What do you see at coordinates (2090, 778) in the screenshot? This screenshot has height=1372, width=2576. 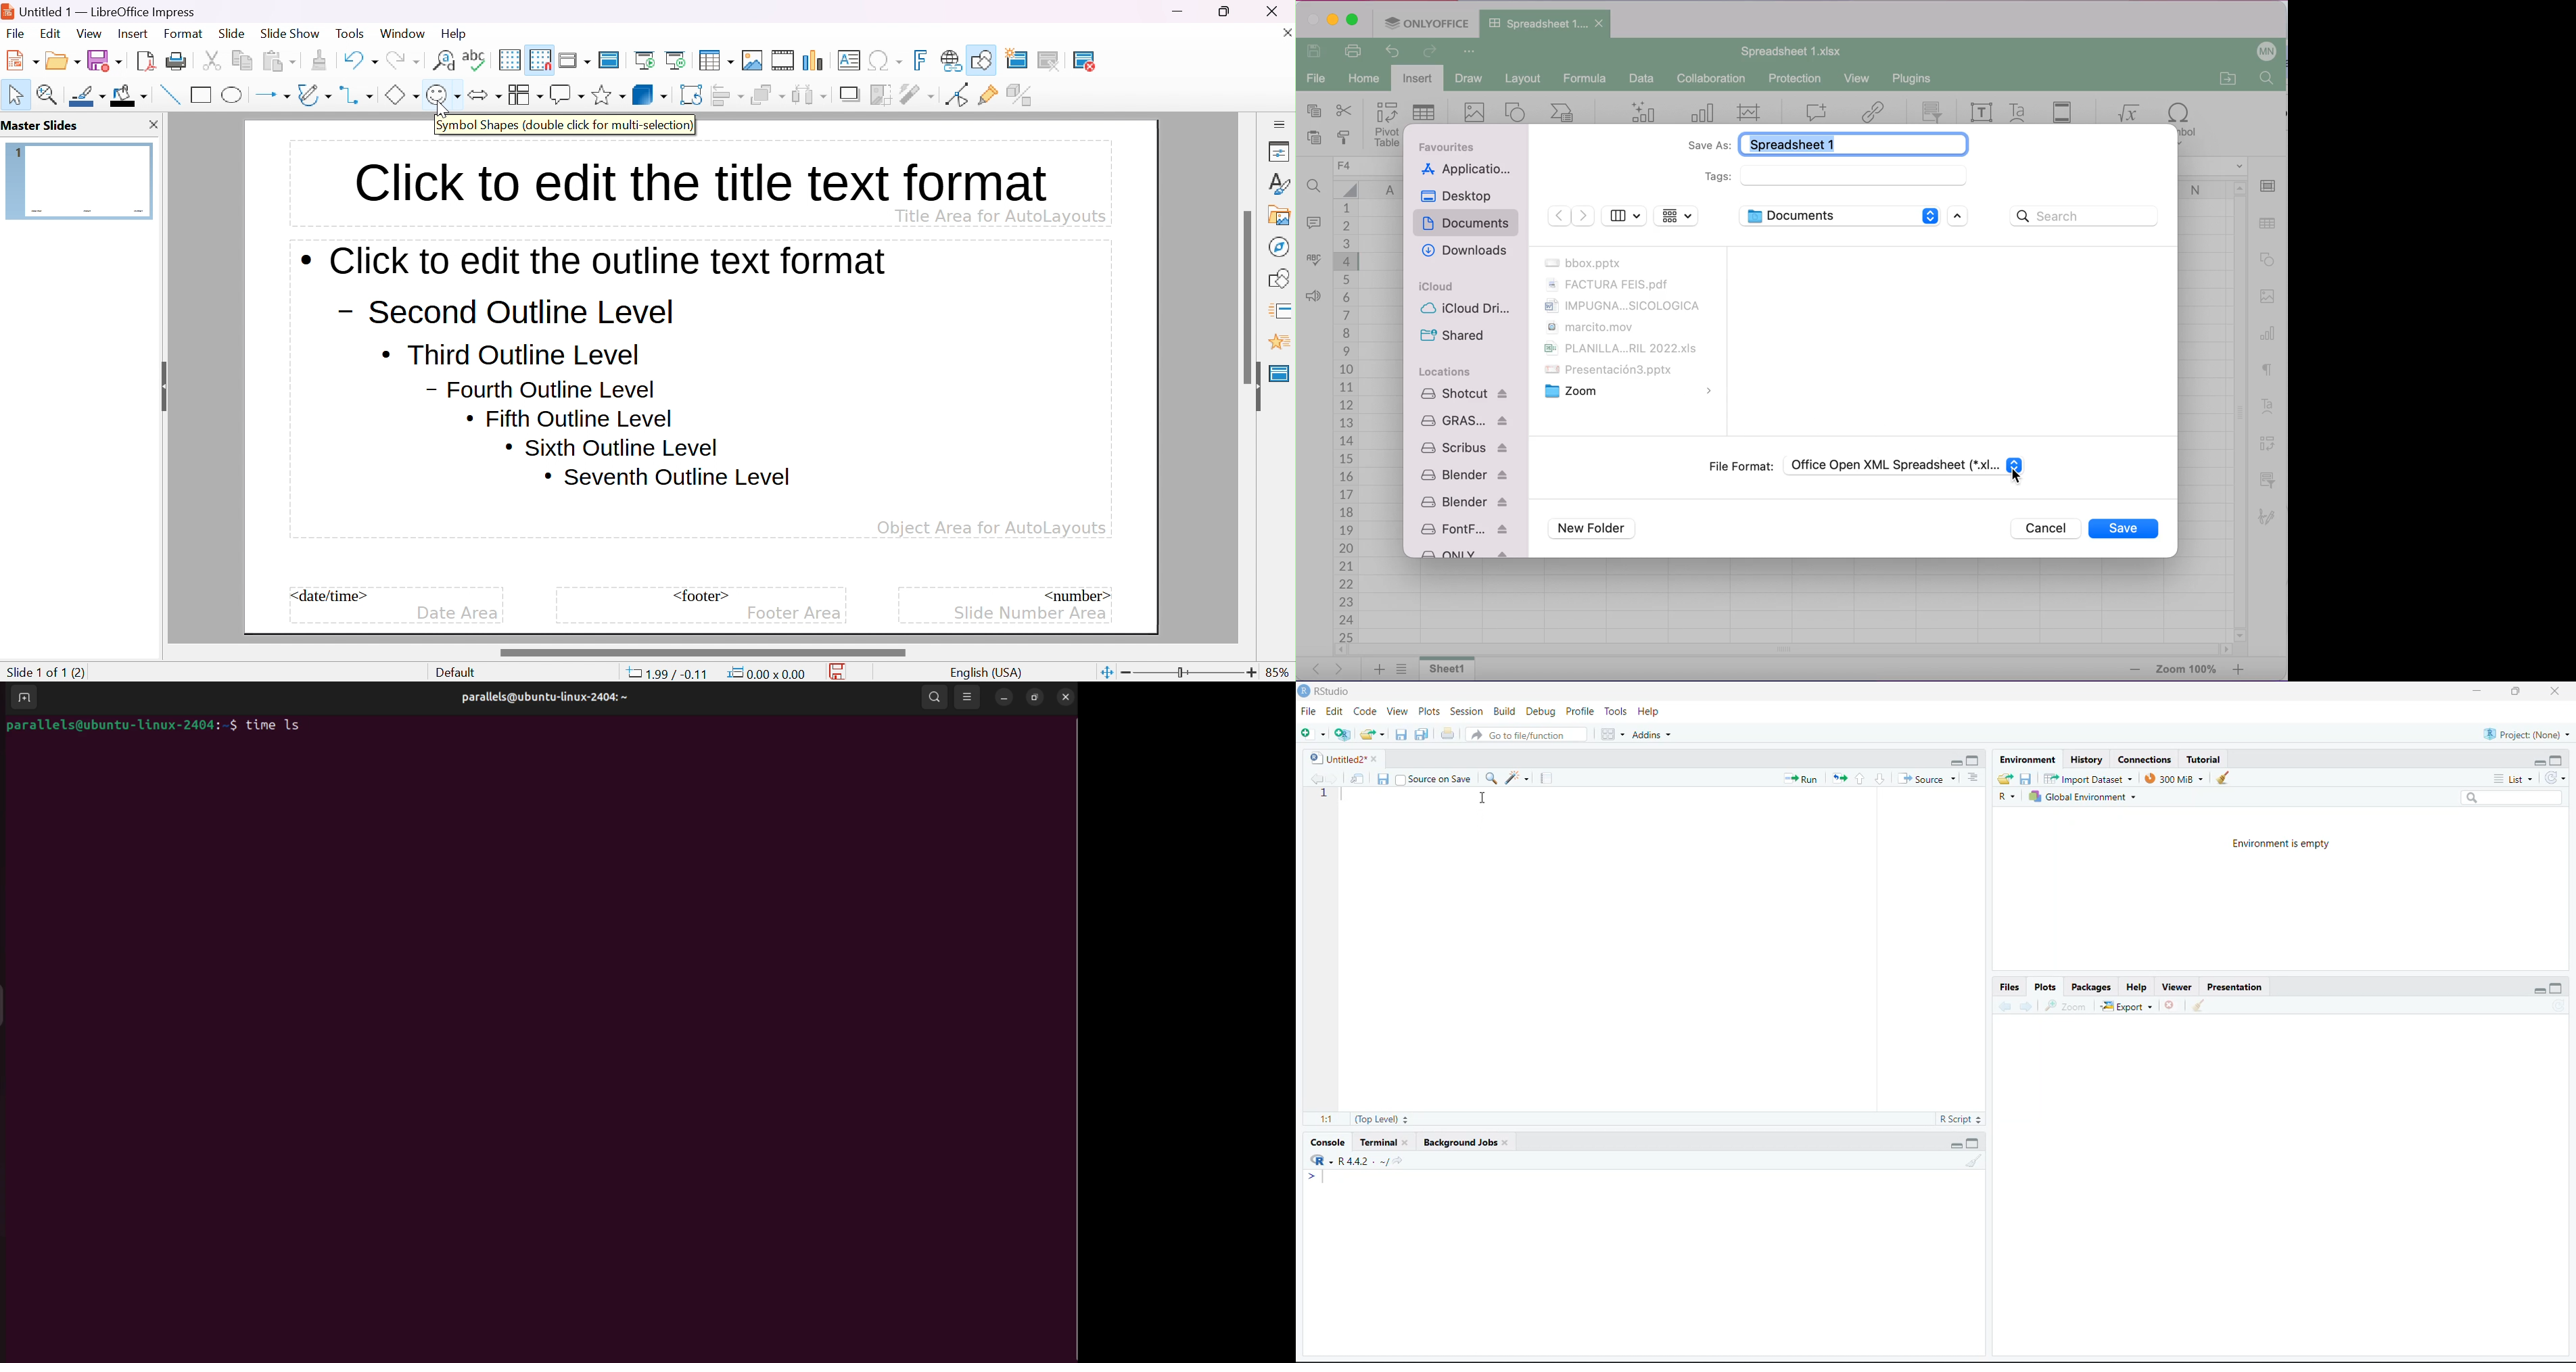 I see ` import Dataset ` at bounding box center [2090, 778].